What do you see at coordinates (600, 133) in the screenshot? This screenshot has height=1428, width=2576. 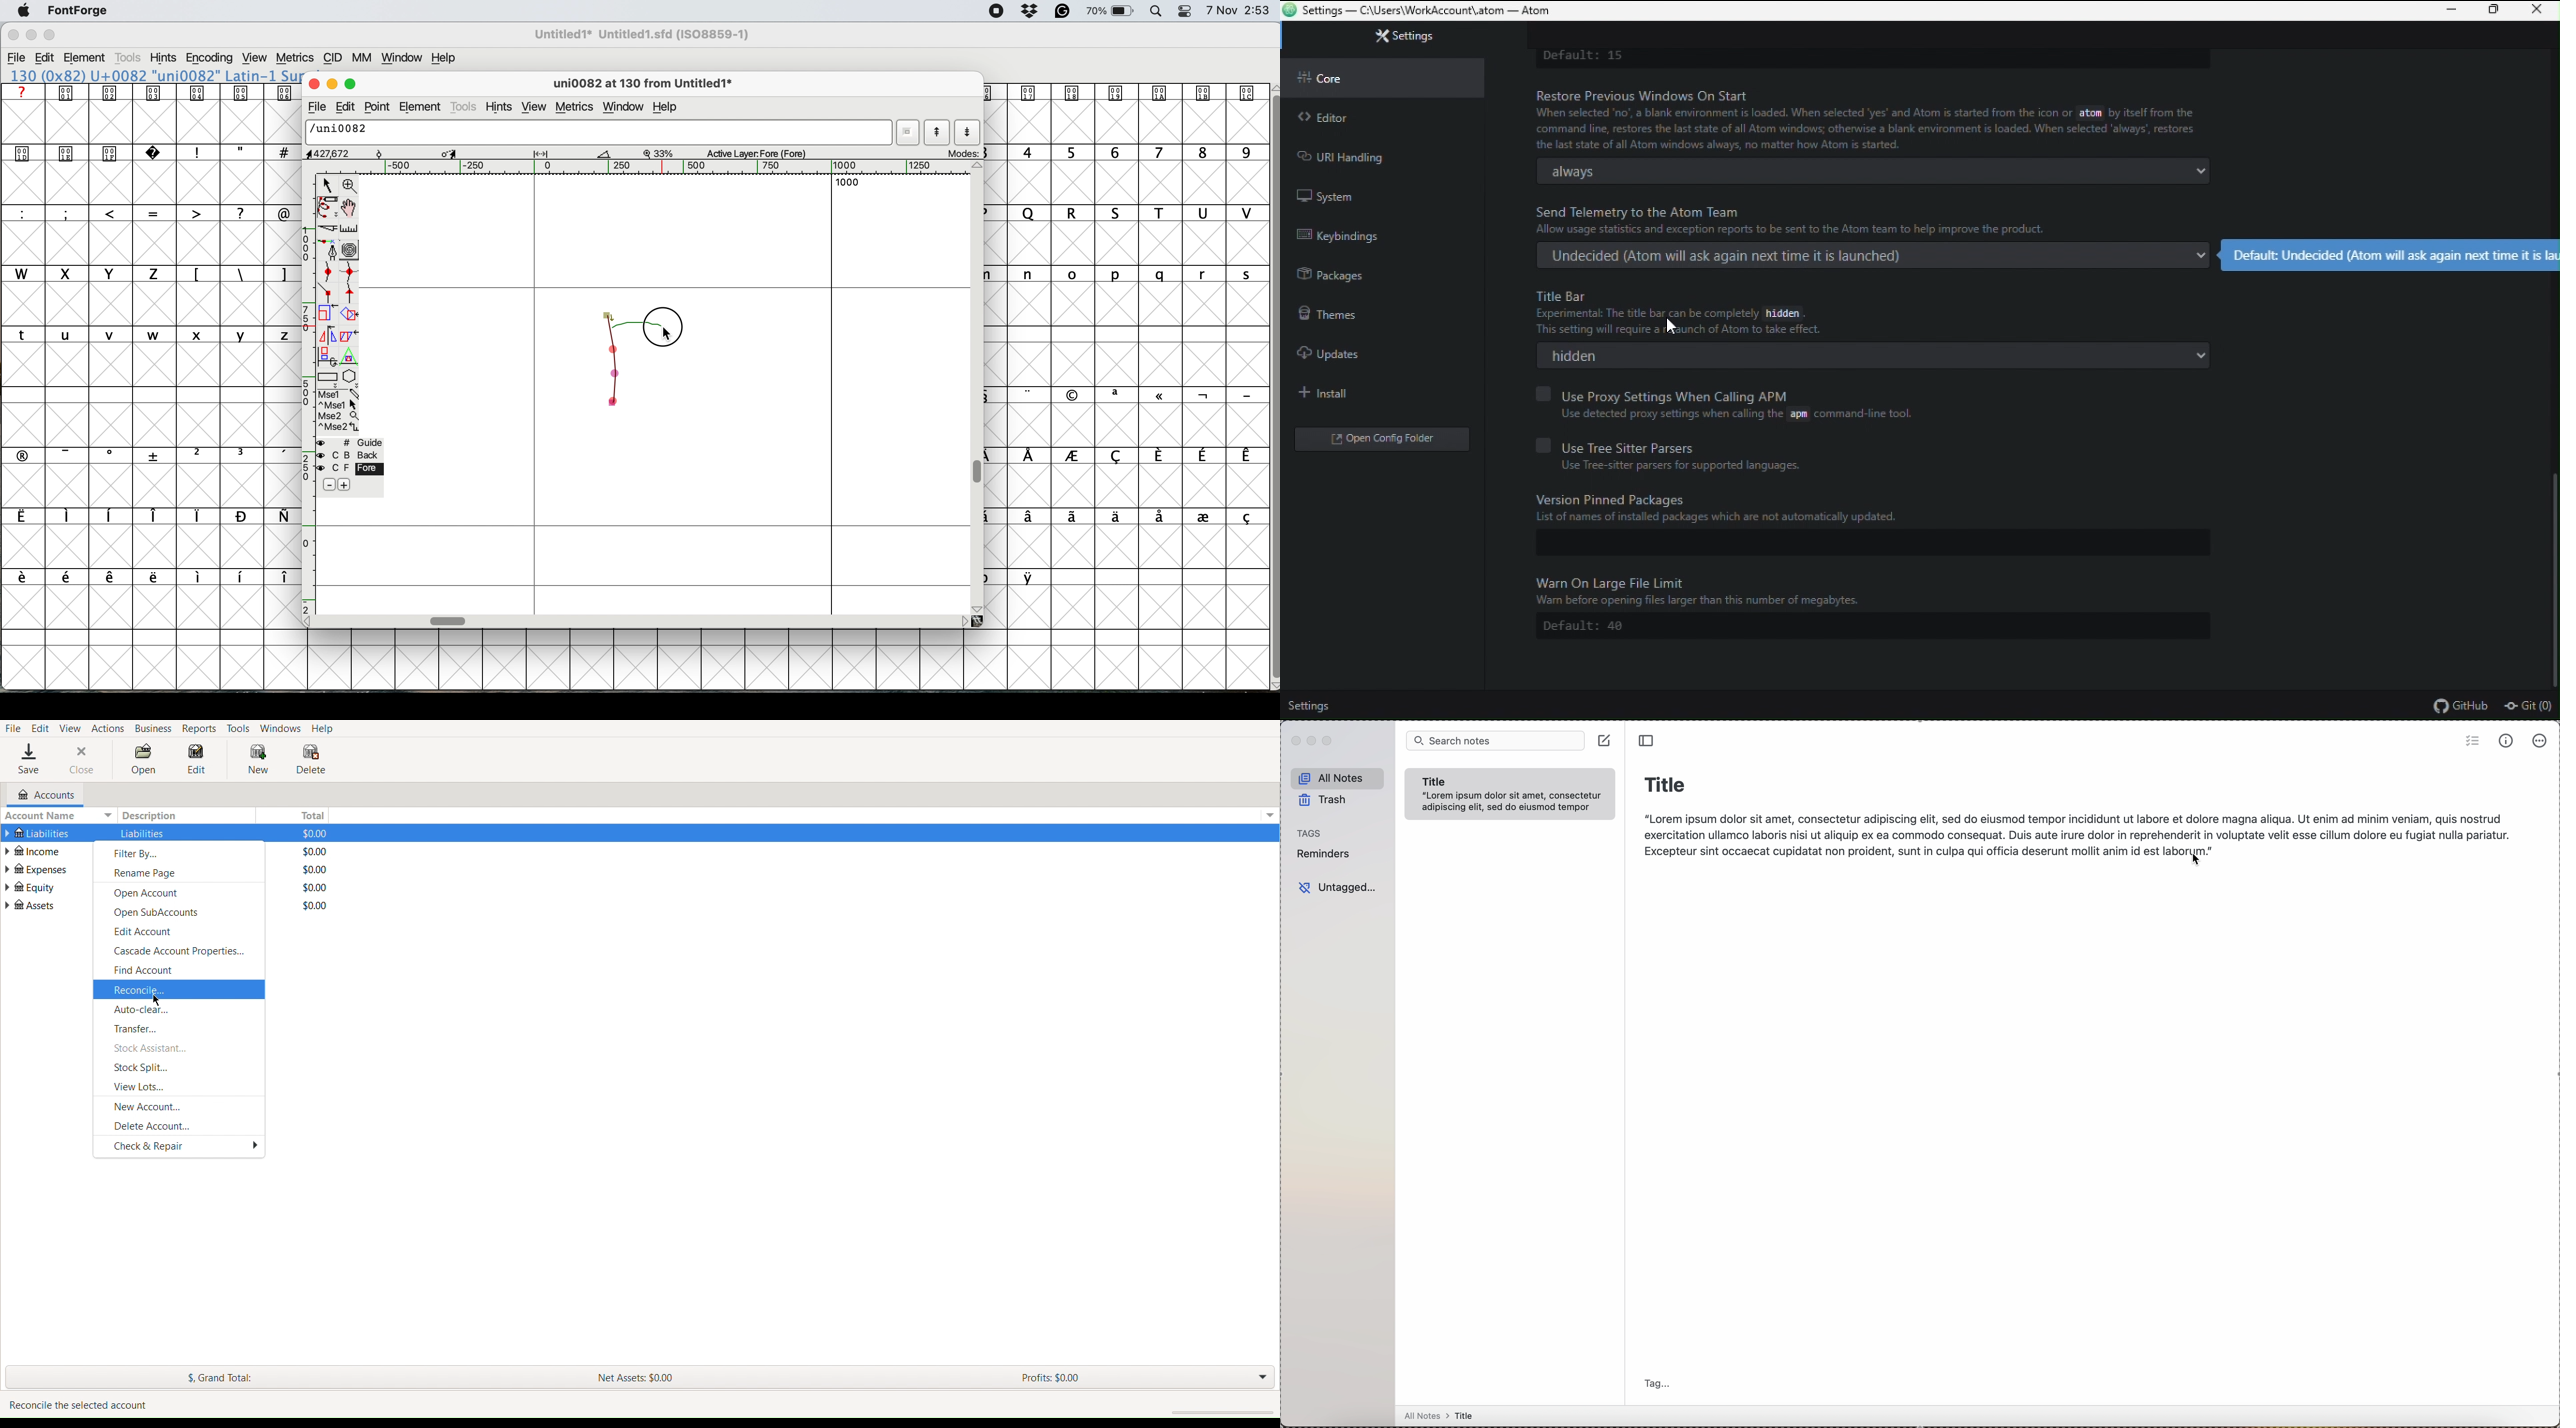 I see `glyph` at bounding box center [600, 133].